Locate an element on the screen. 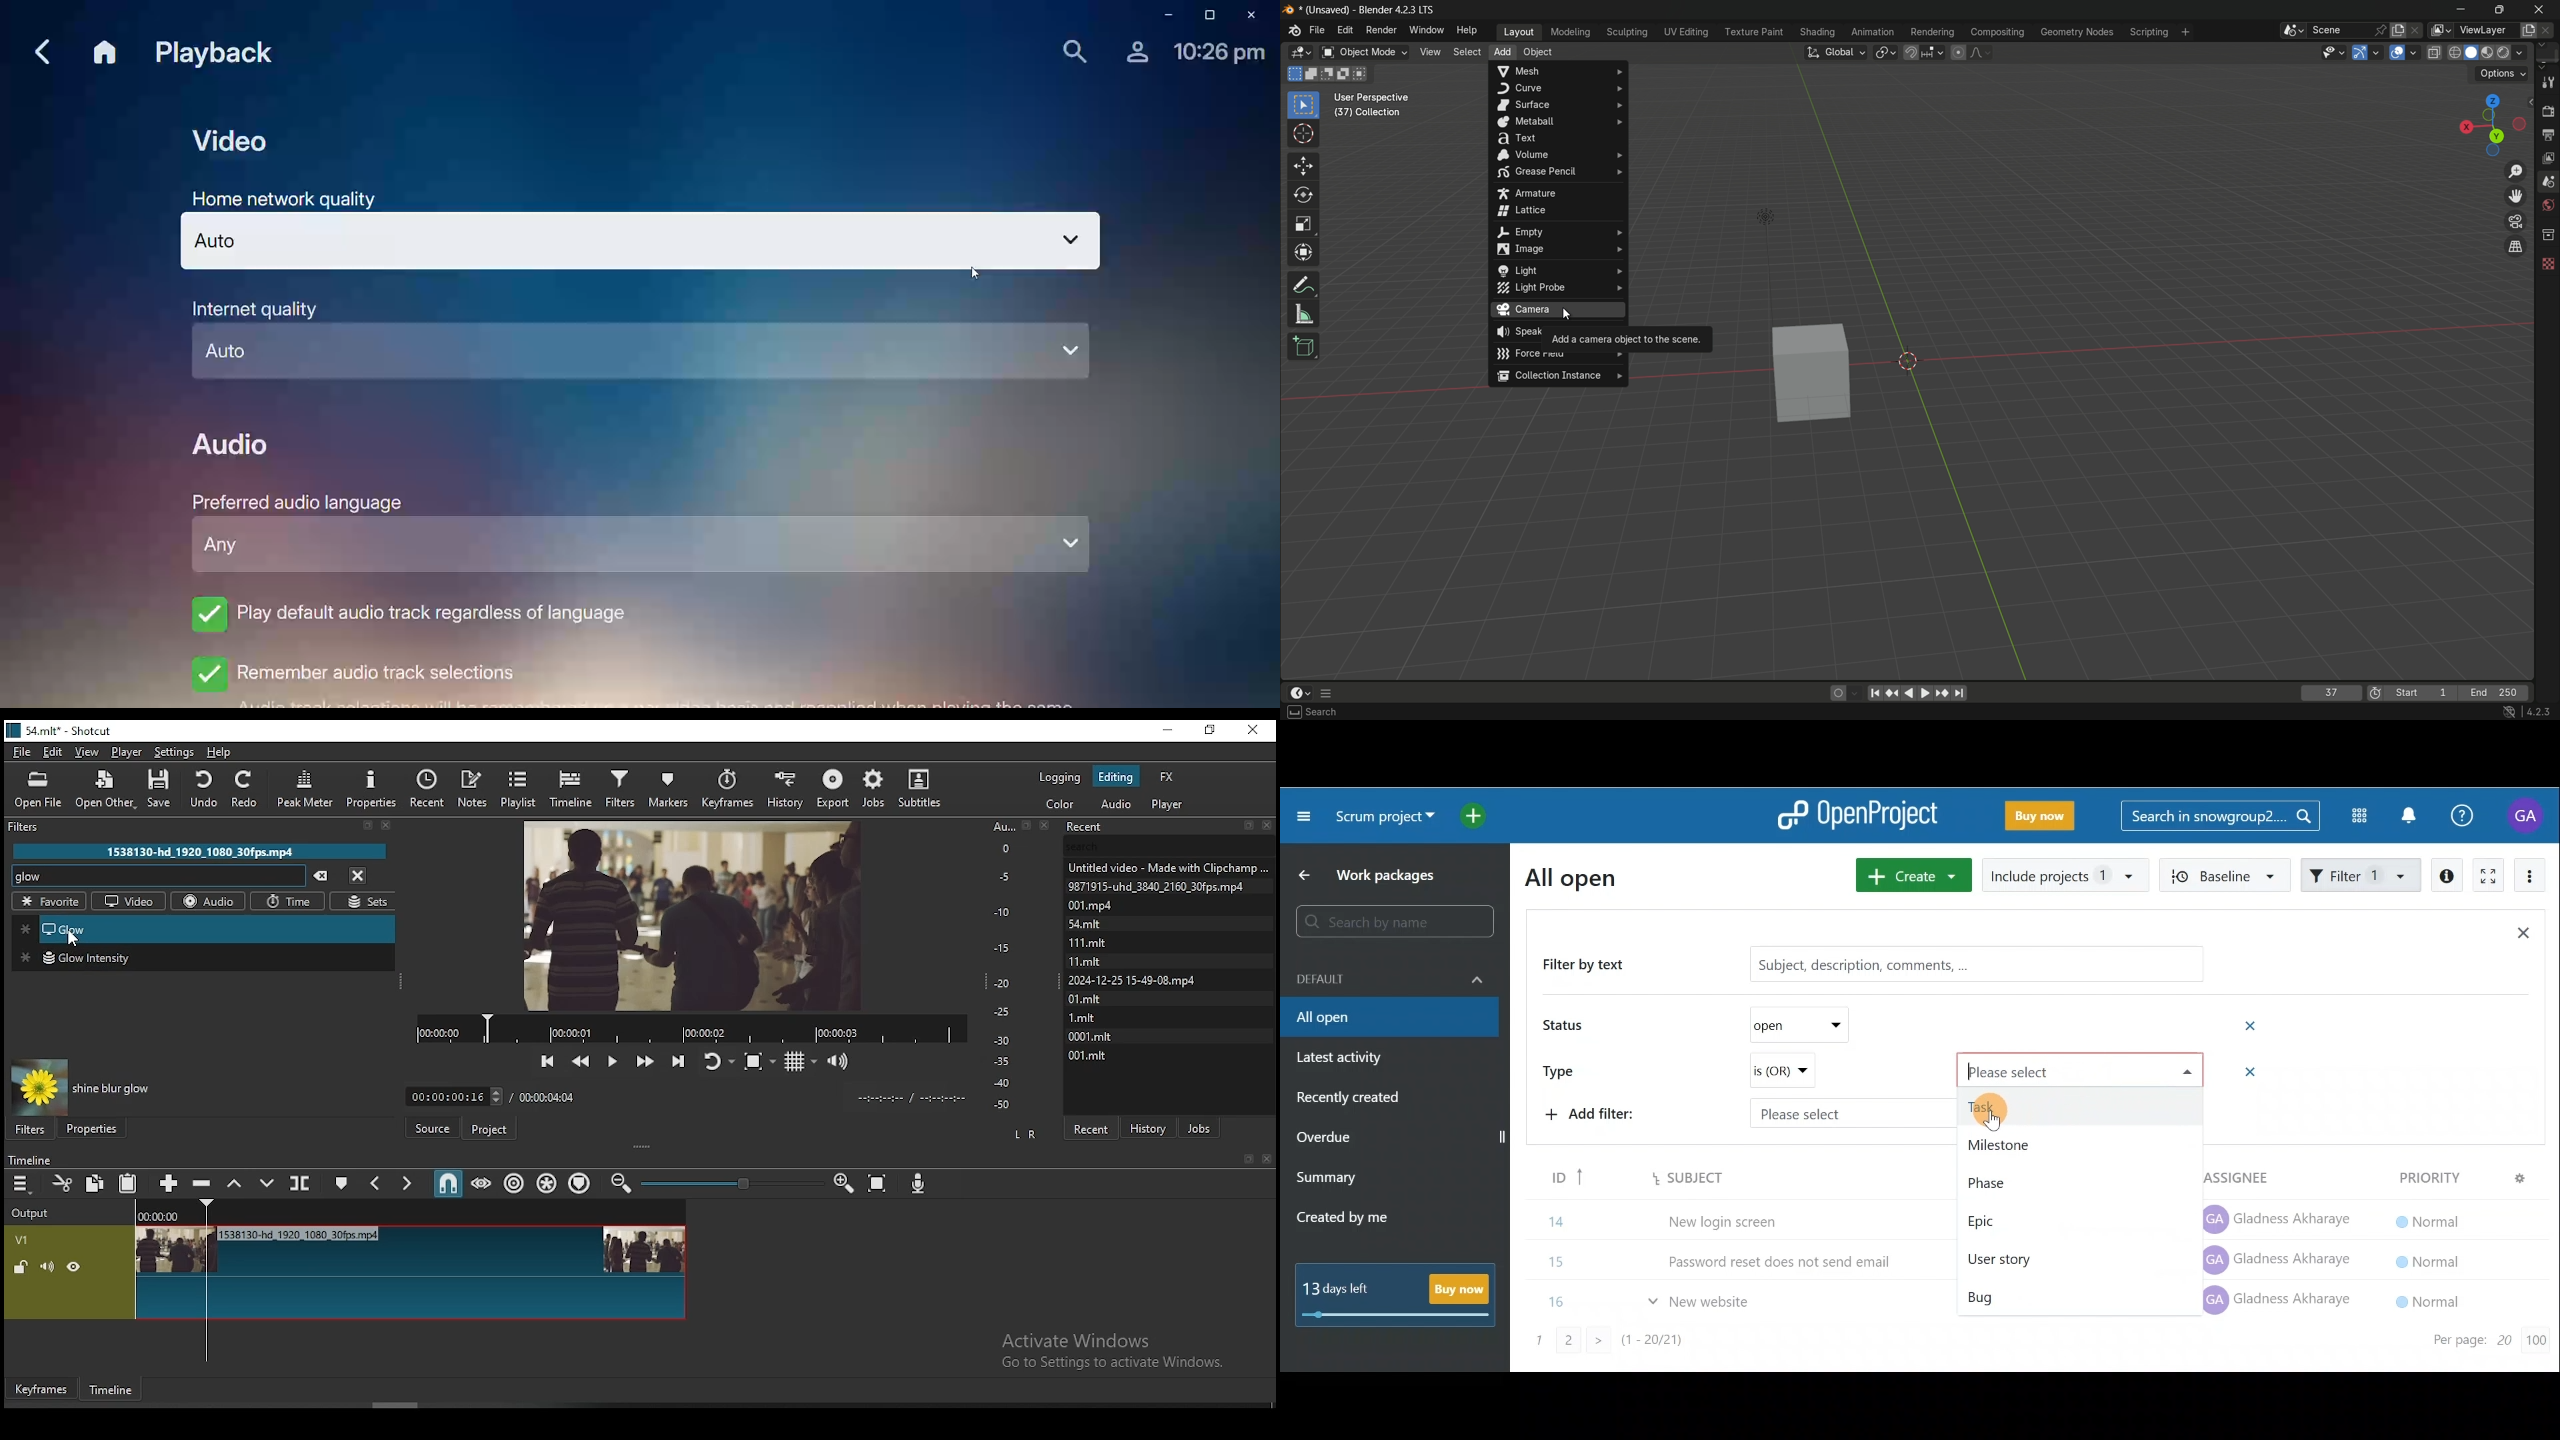 Image resolution: width=2576 pixels, height=1456 pixels. current frame is located at coordinates (2331, 693).